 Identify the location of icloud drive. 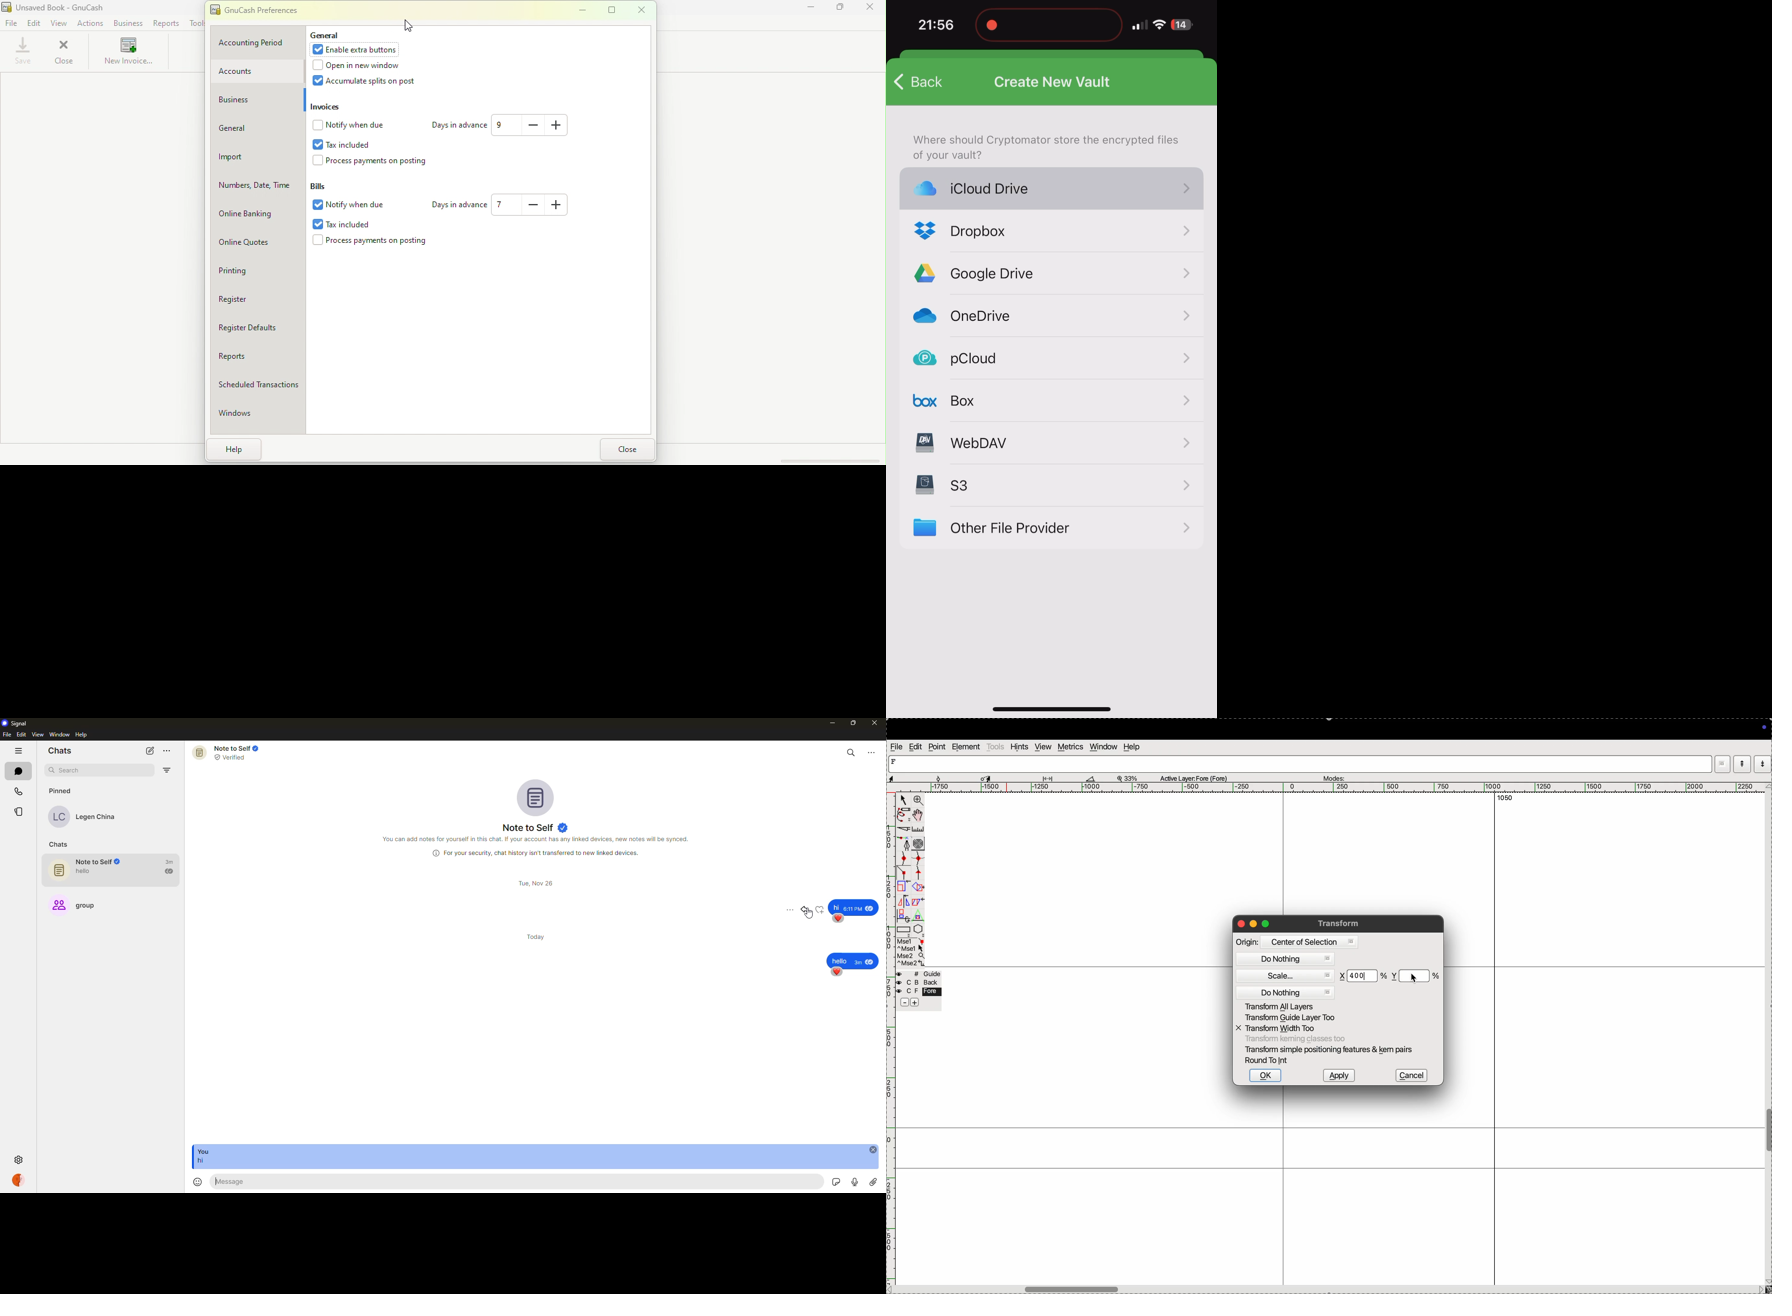
(1052, 186).